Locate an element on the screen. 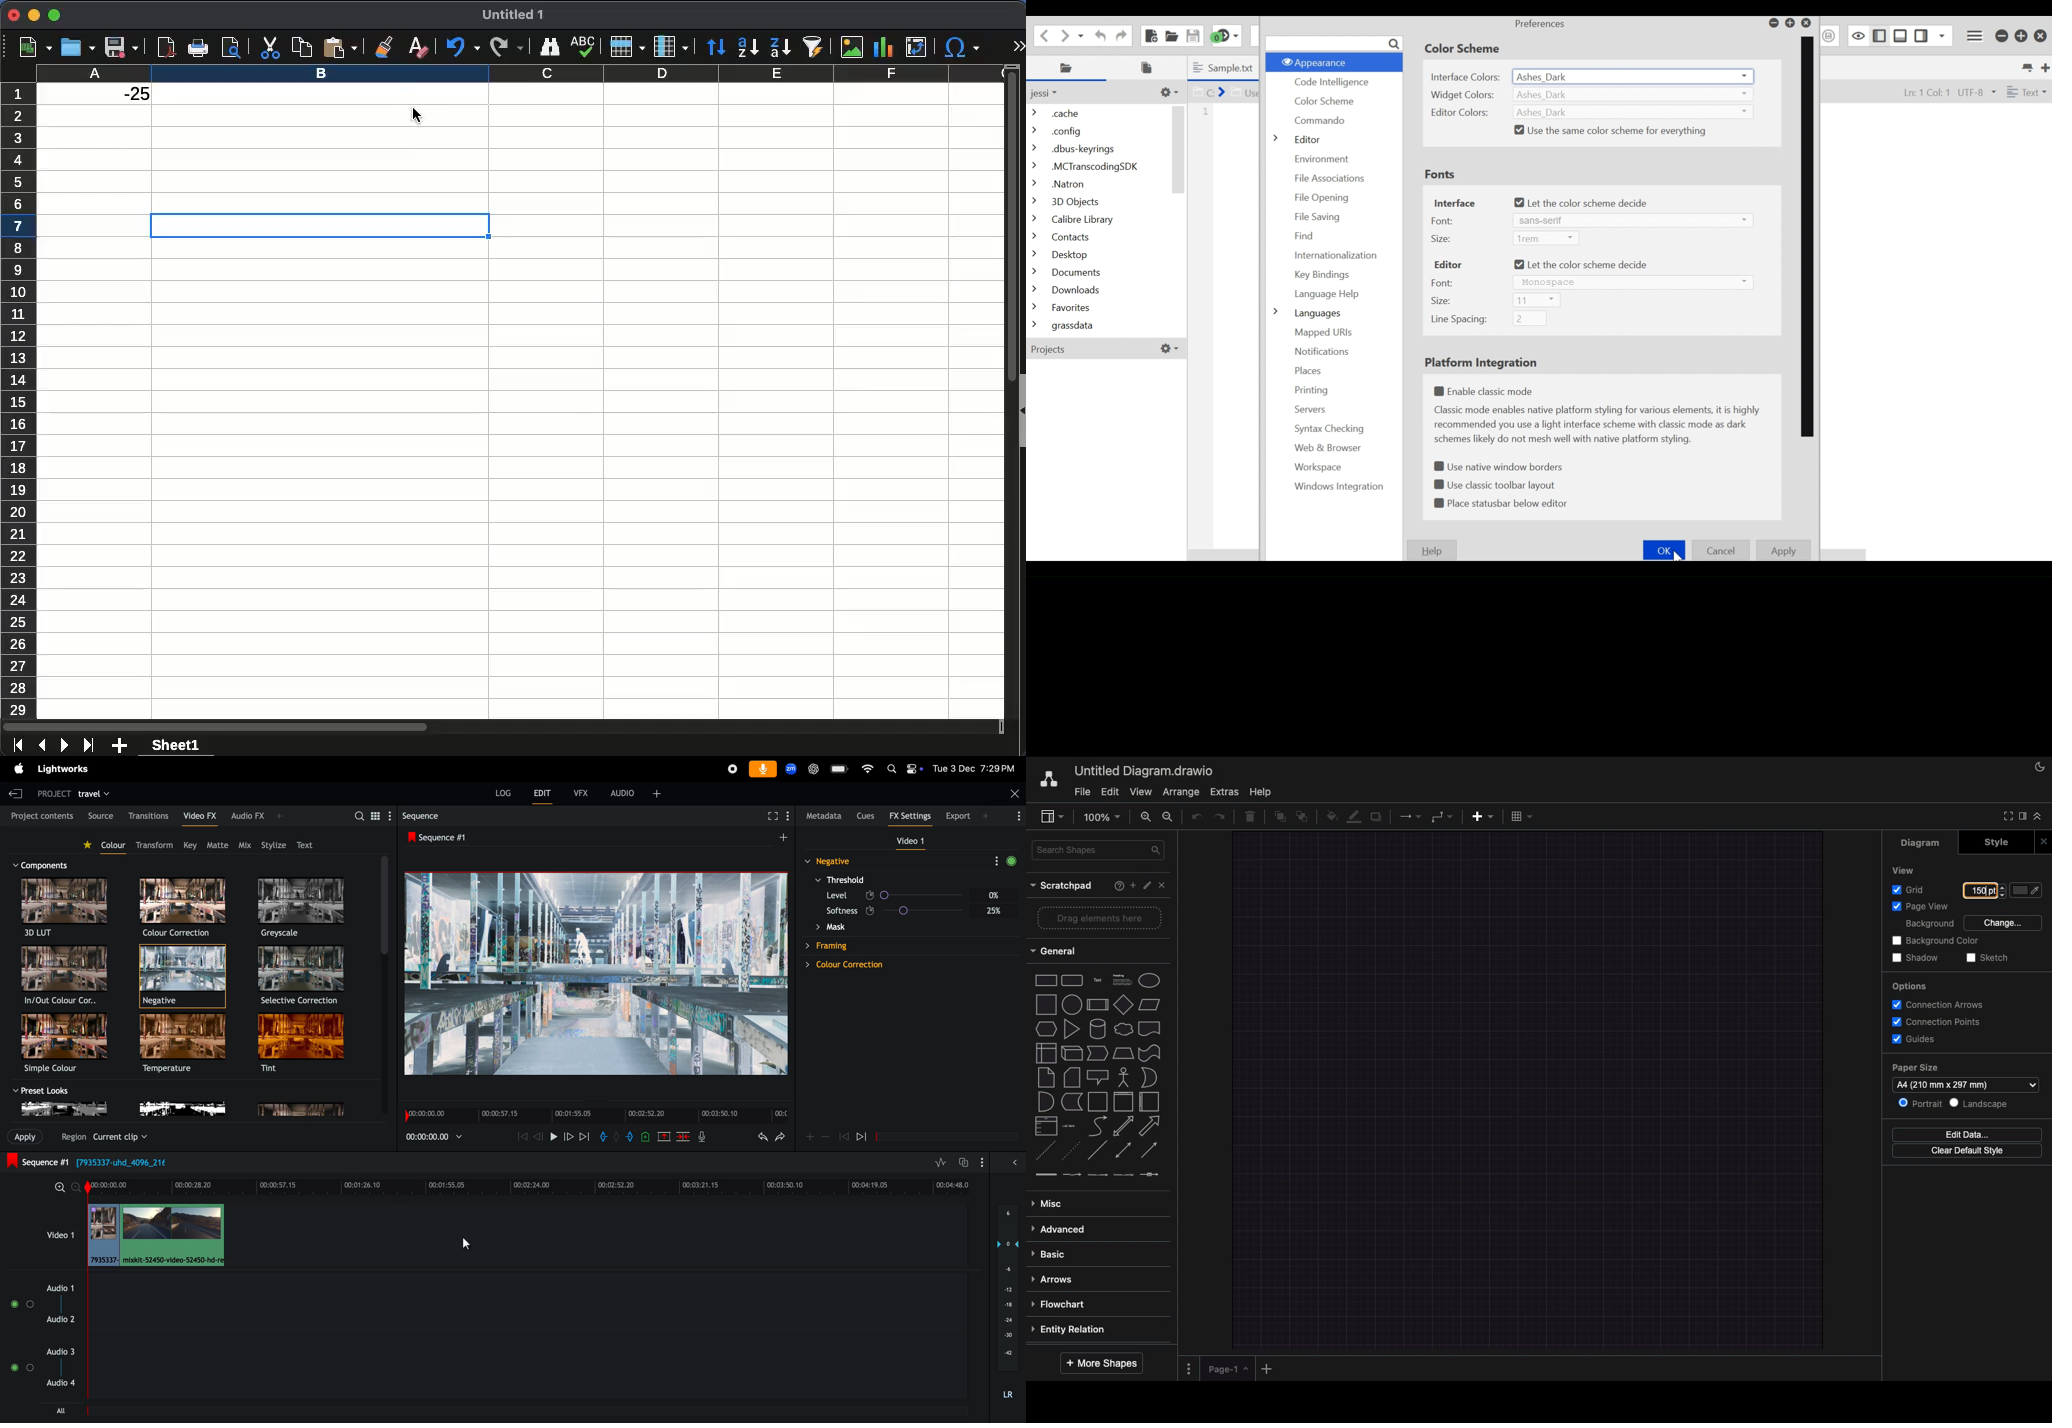 The image size is (2072, 1428). Connection is located at coordinates (1410, 817).